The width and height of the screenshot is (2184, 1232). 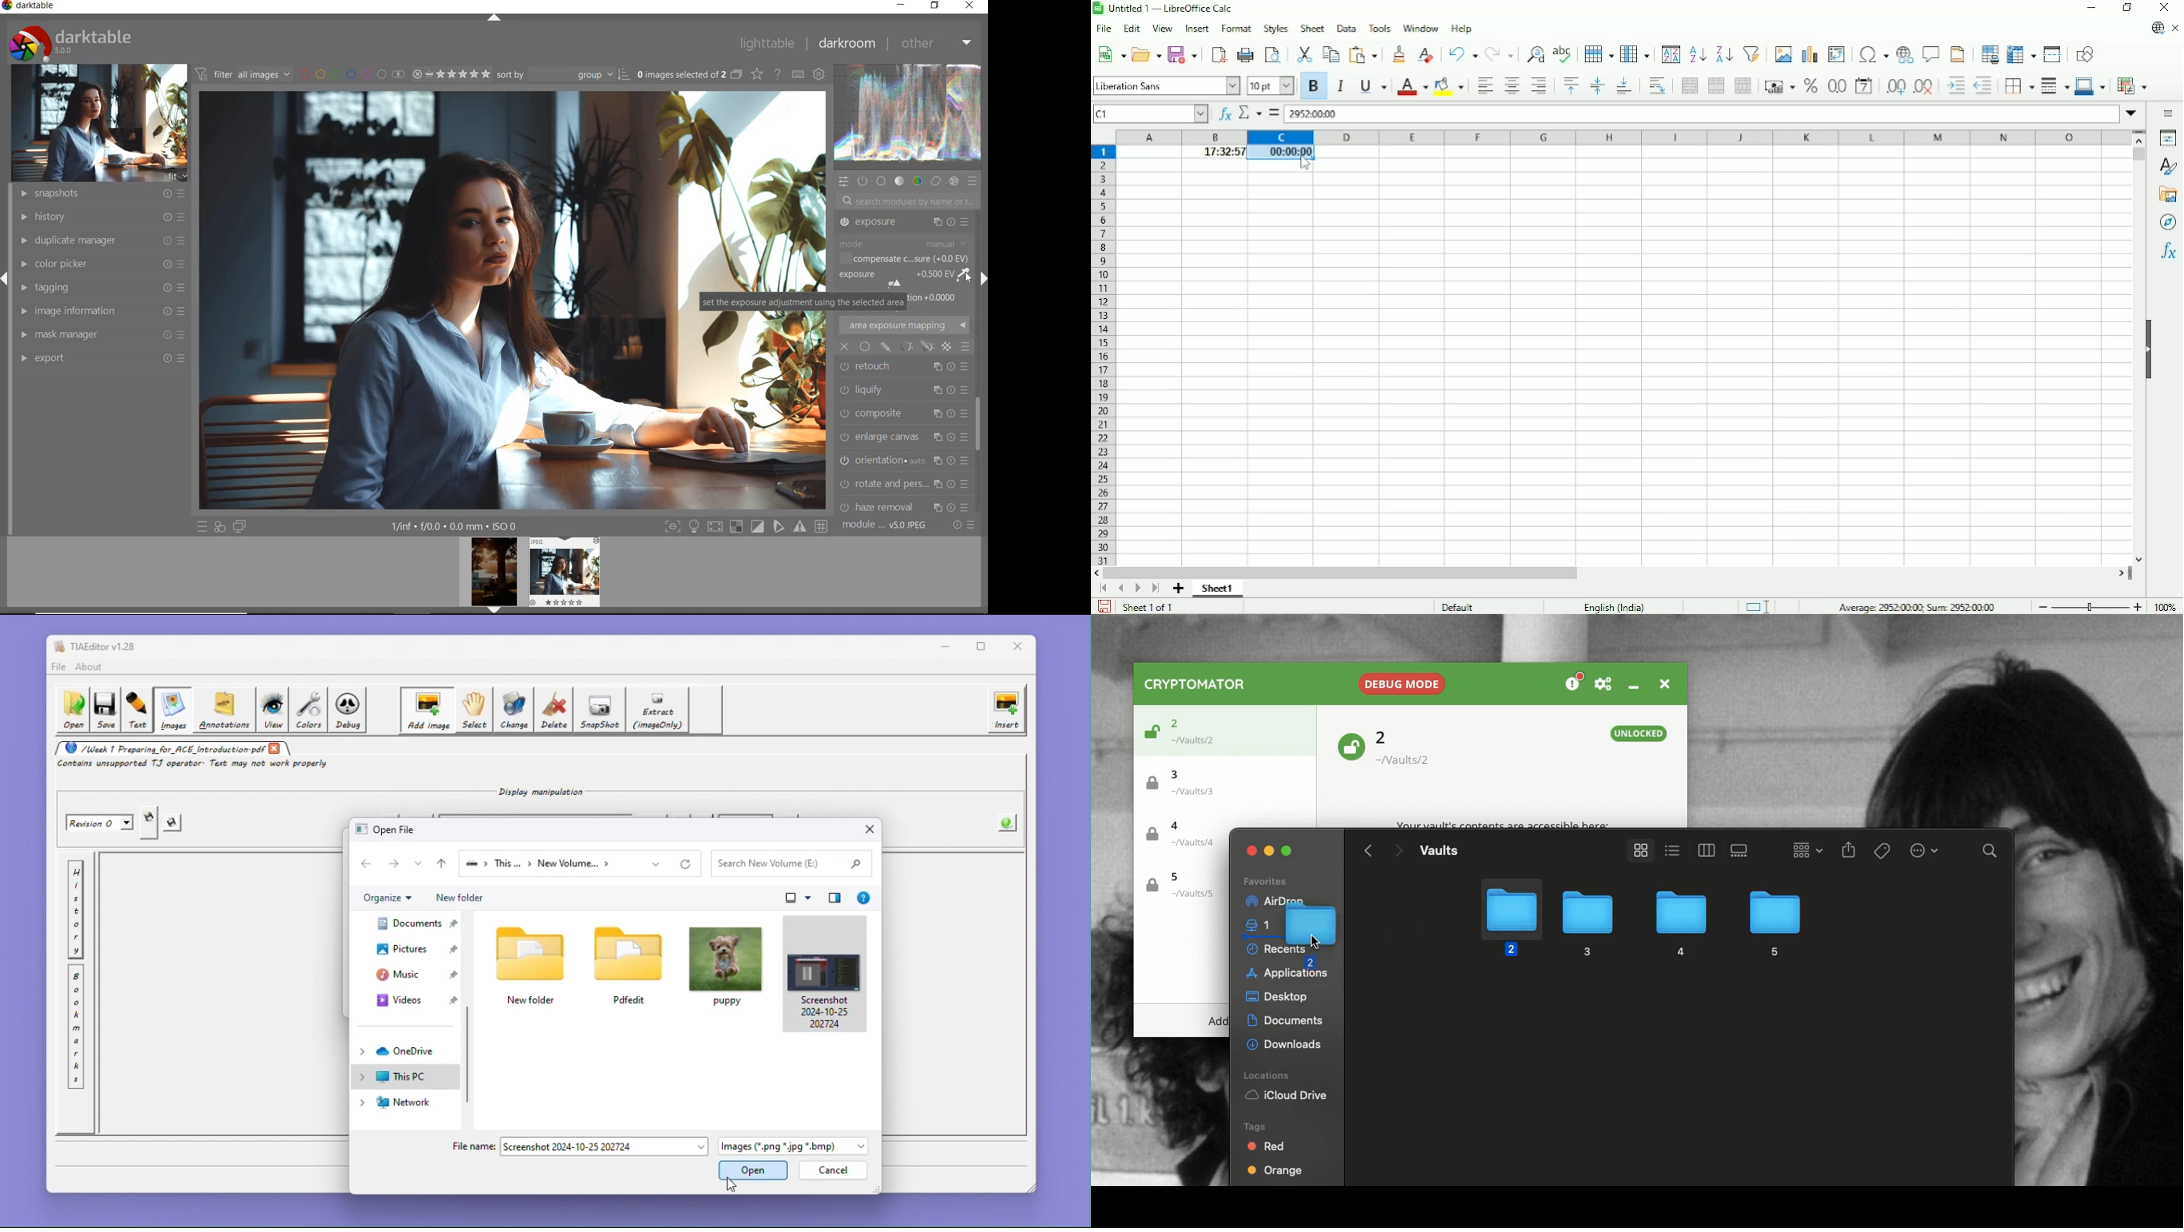 What do you see at coordinates (1149, 607) in the screenshot?
I see `Sheet 1 of 1` at bounding box center [1149, 607].